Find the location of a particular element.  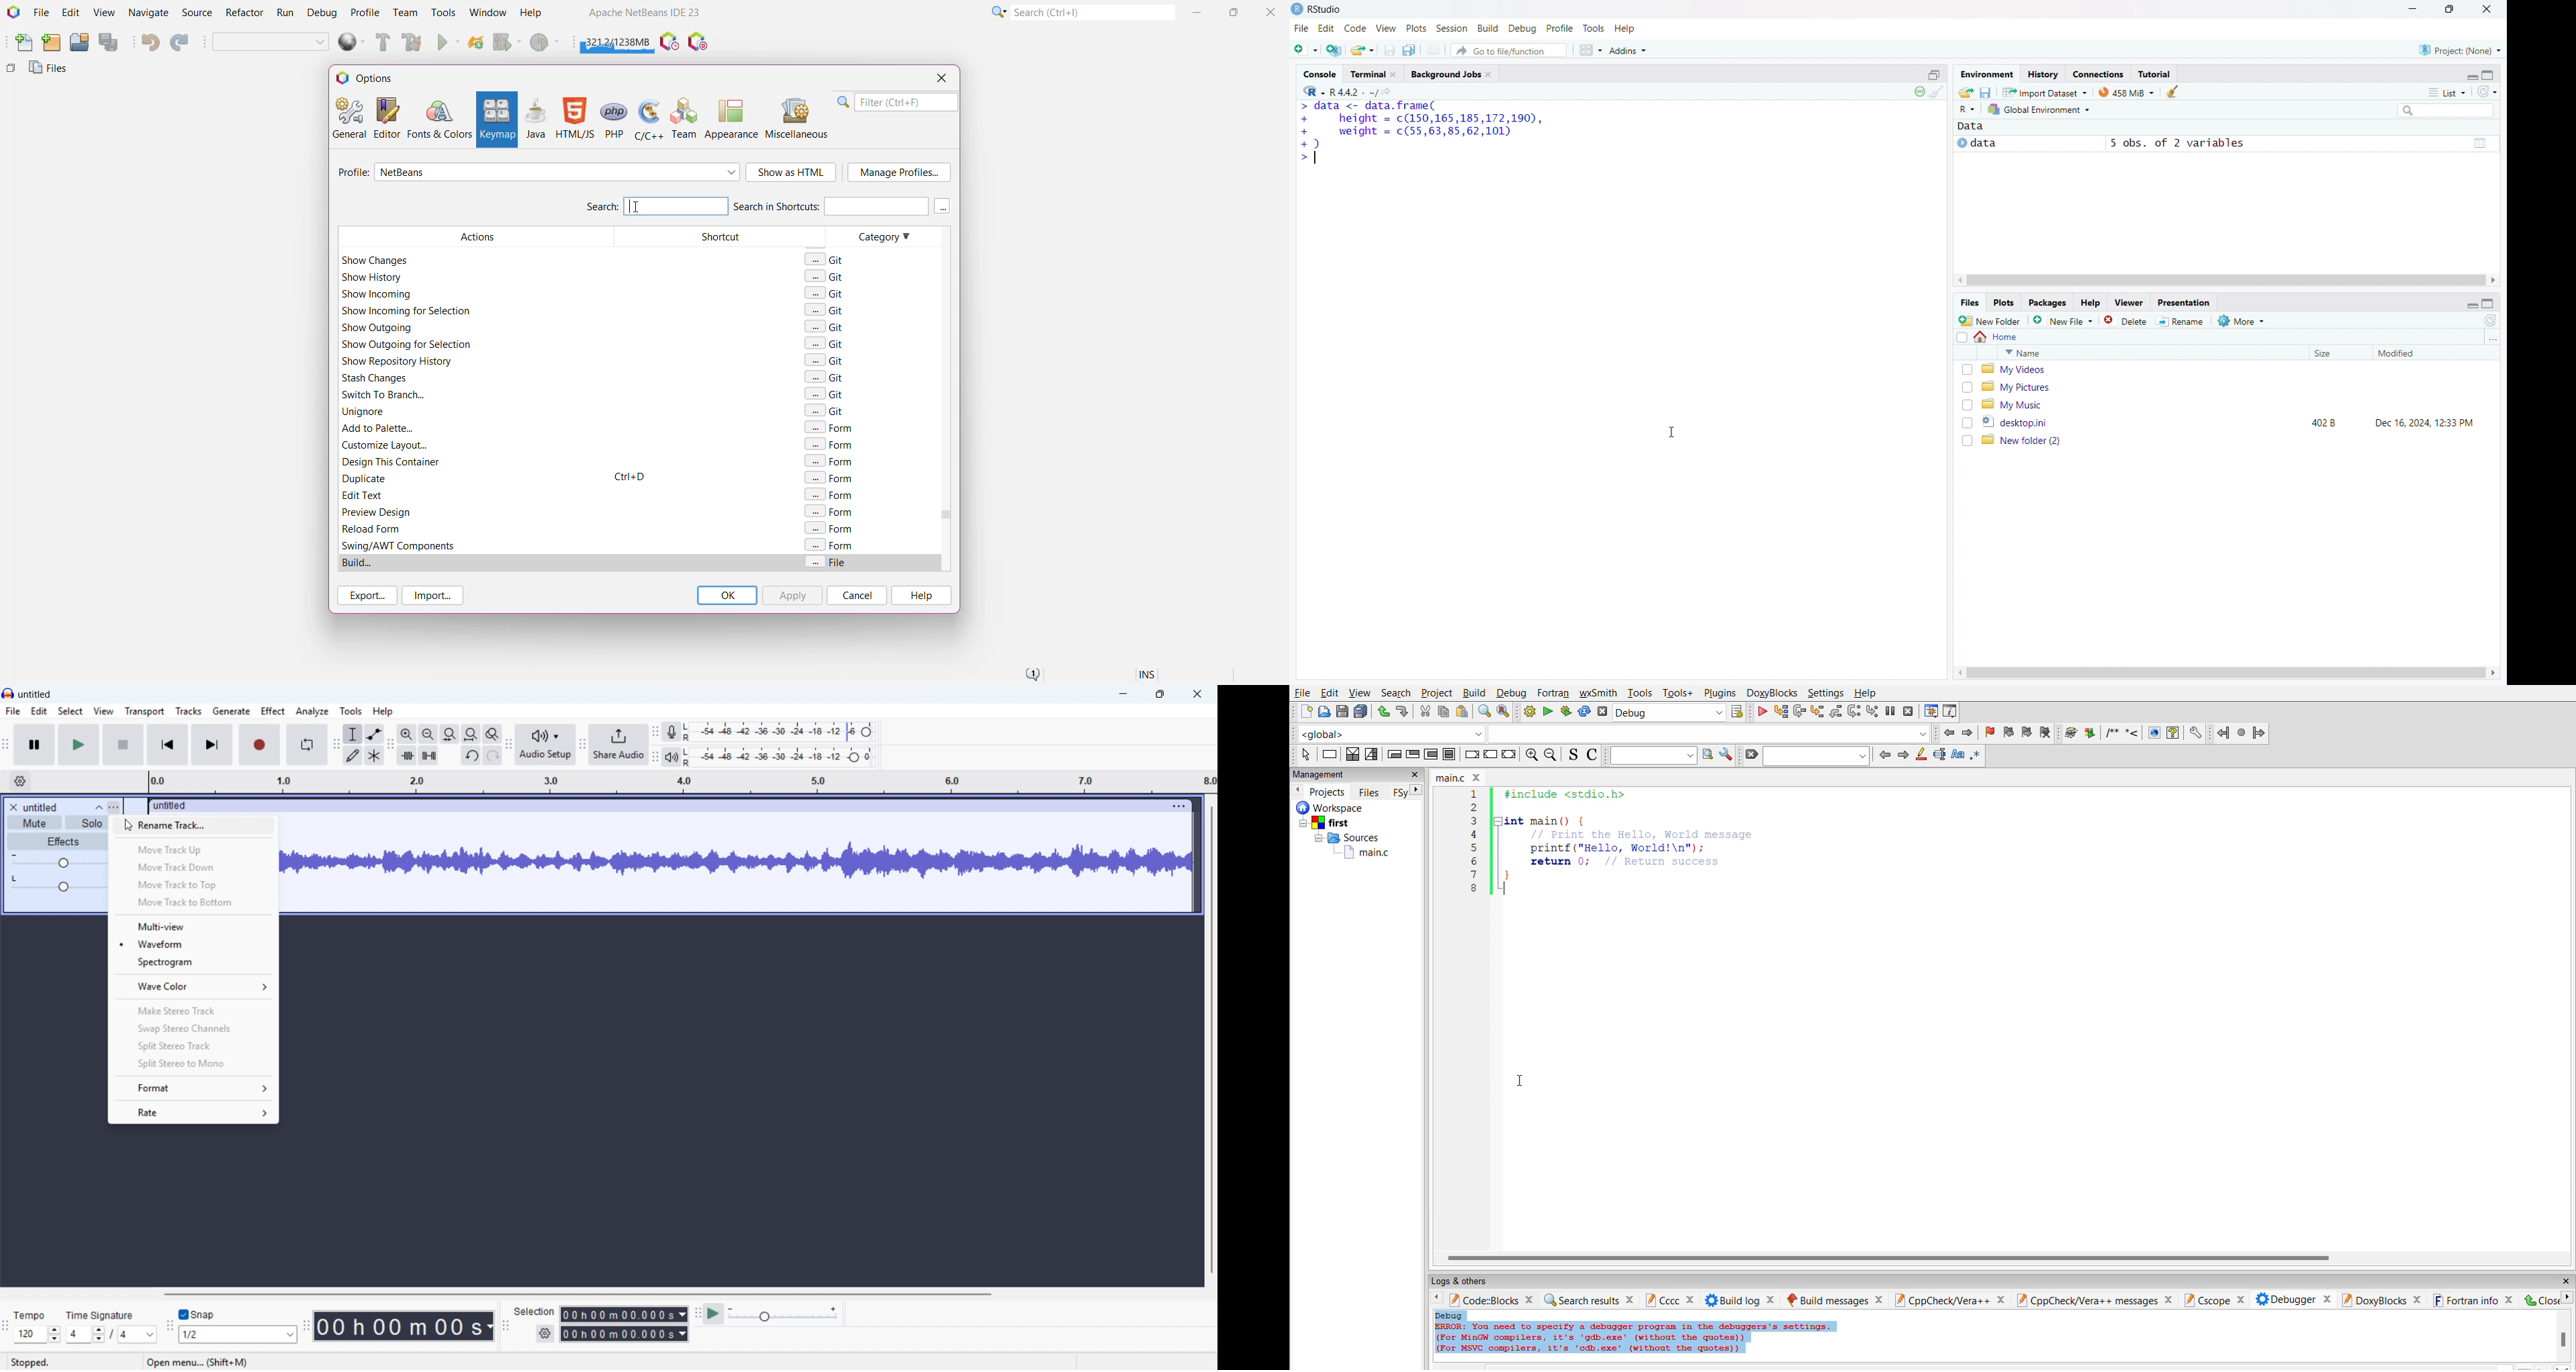

Selection settings  is located at coordinates (545, 1333).